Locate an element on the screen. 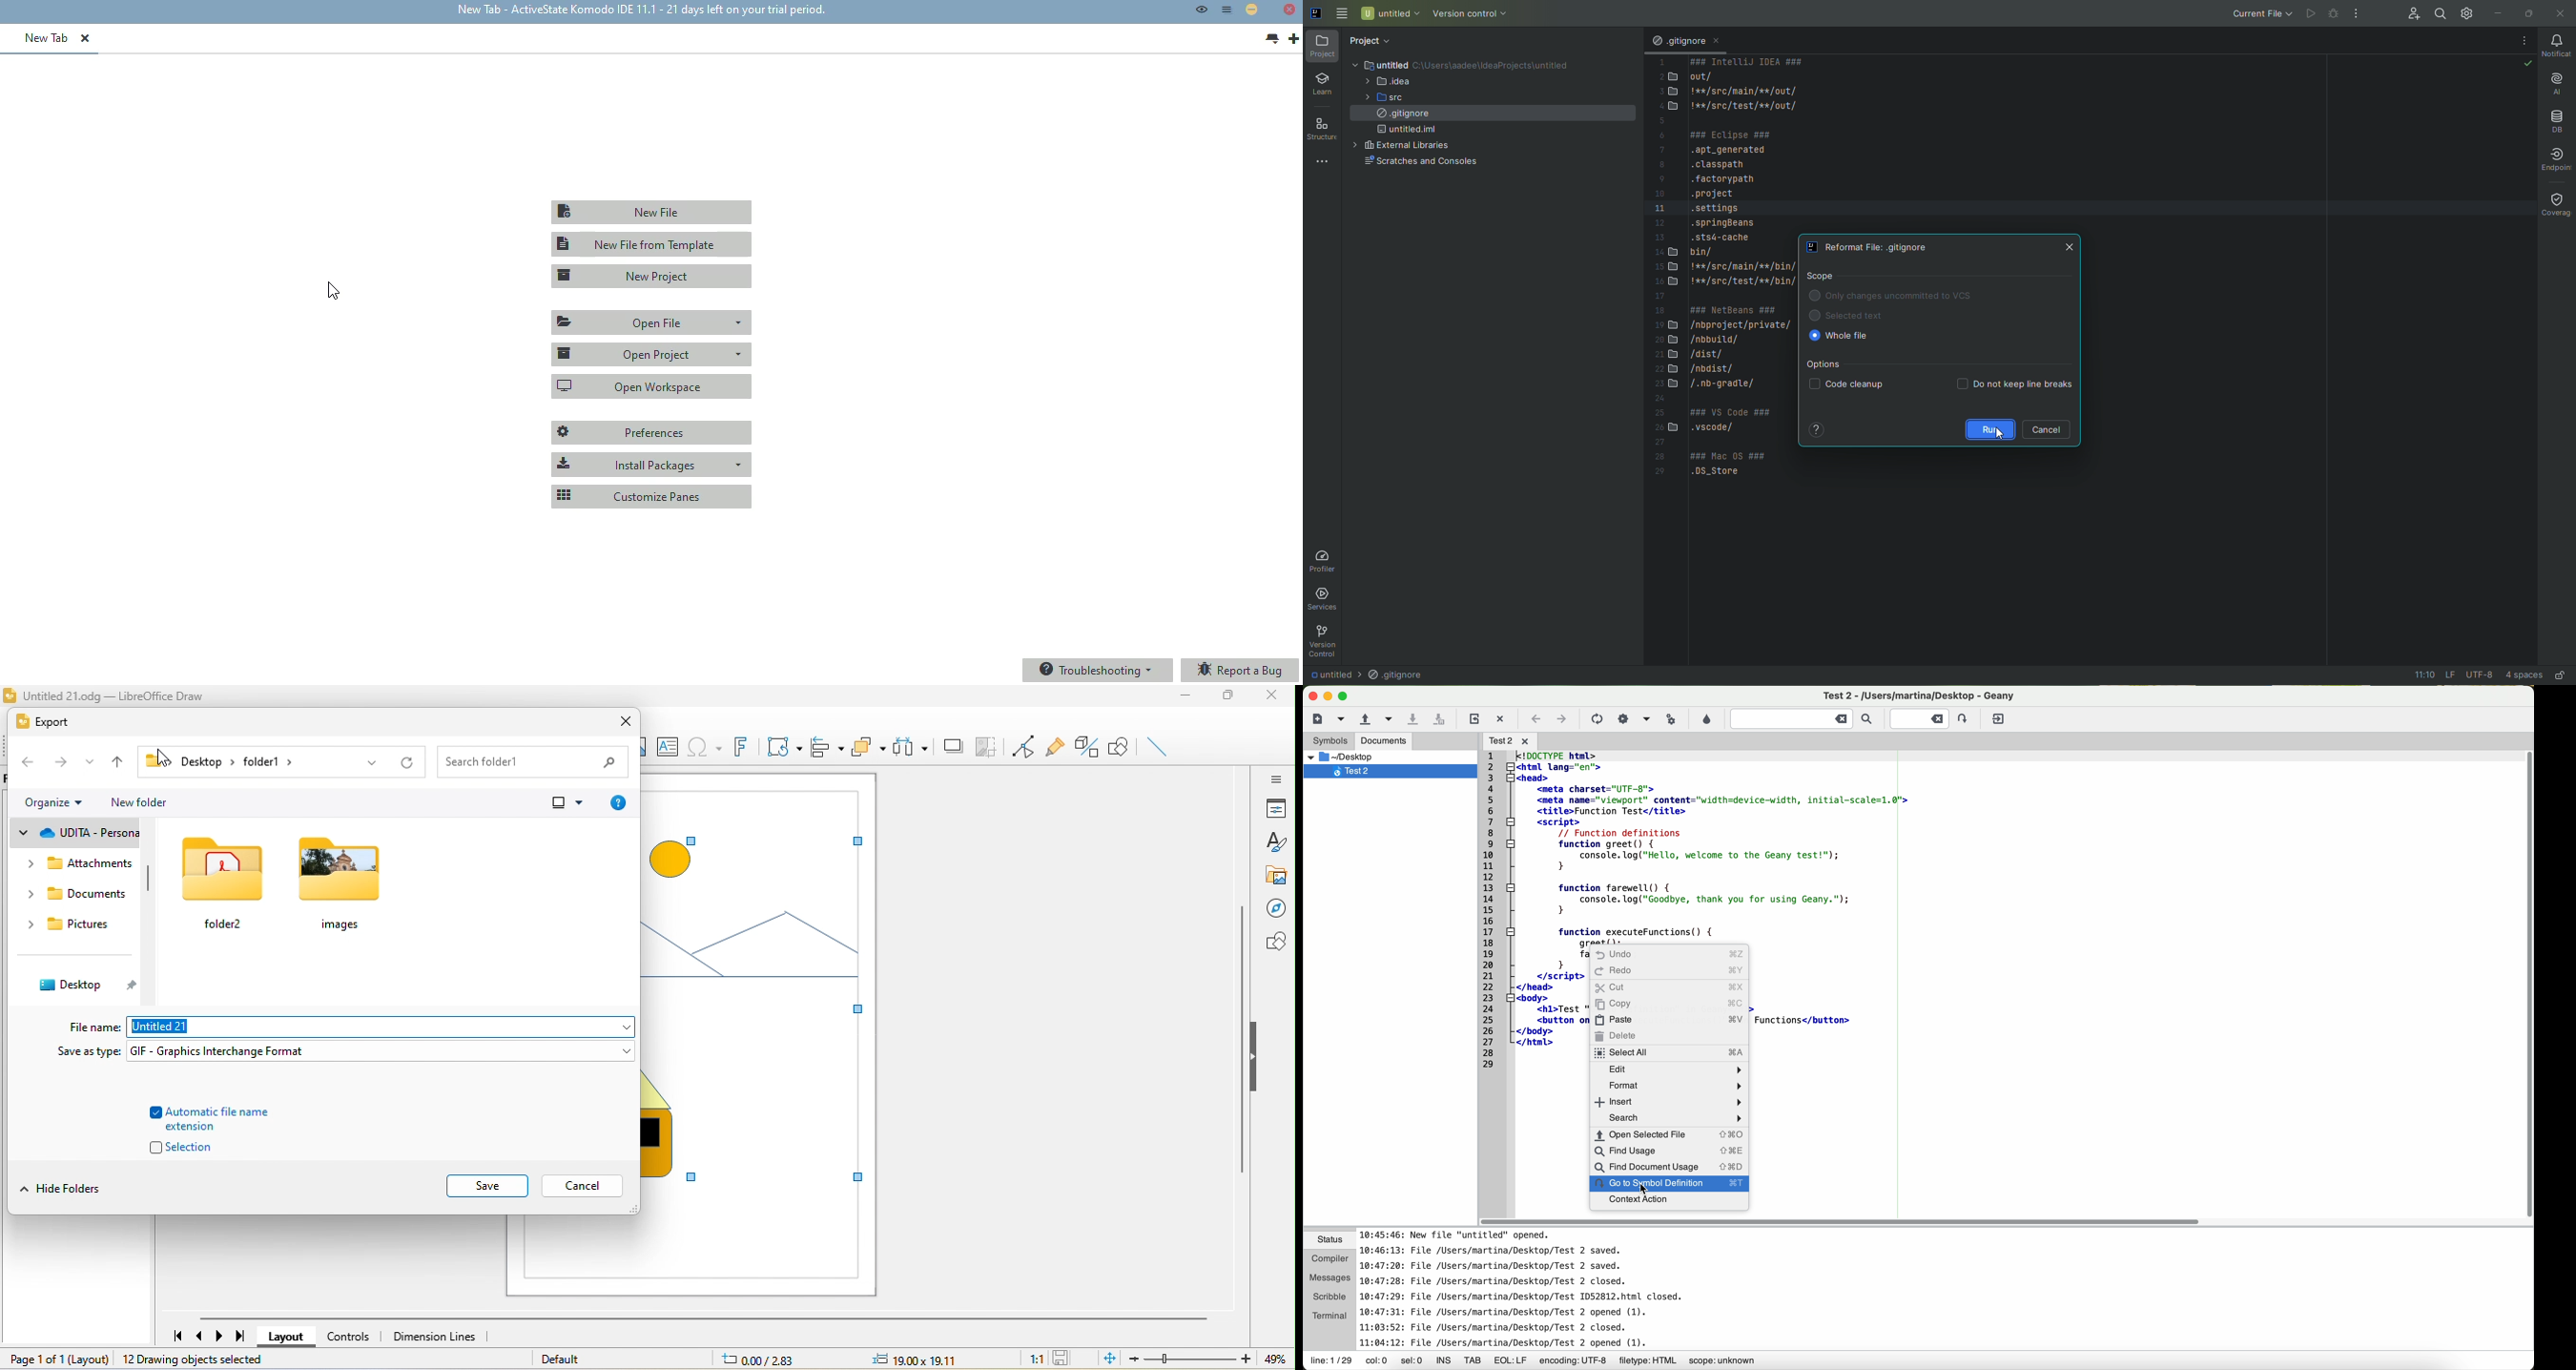 This screenshot has height=1372, width=2576. desktop is located at coordinates (81, 986).